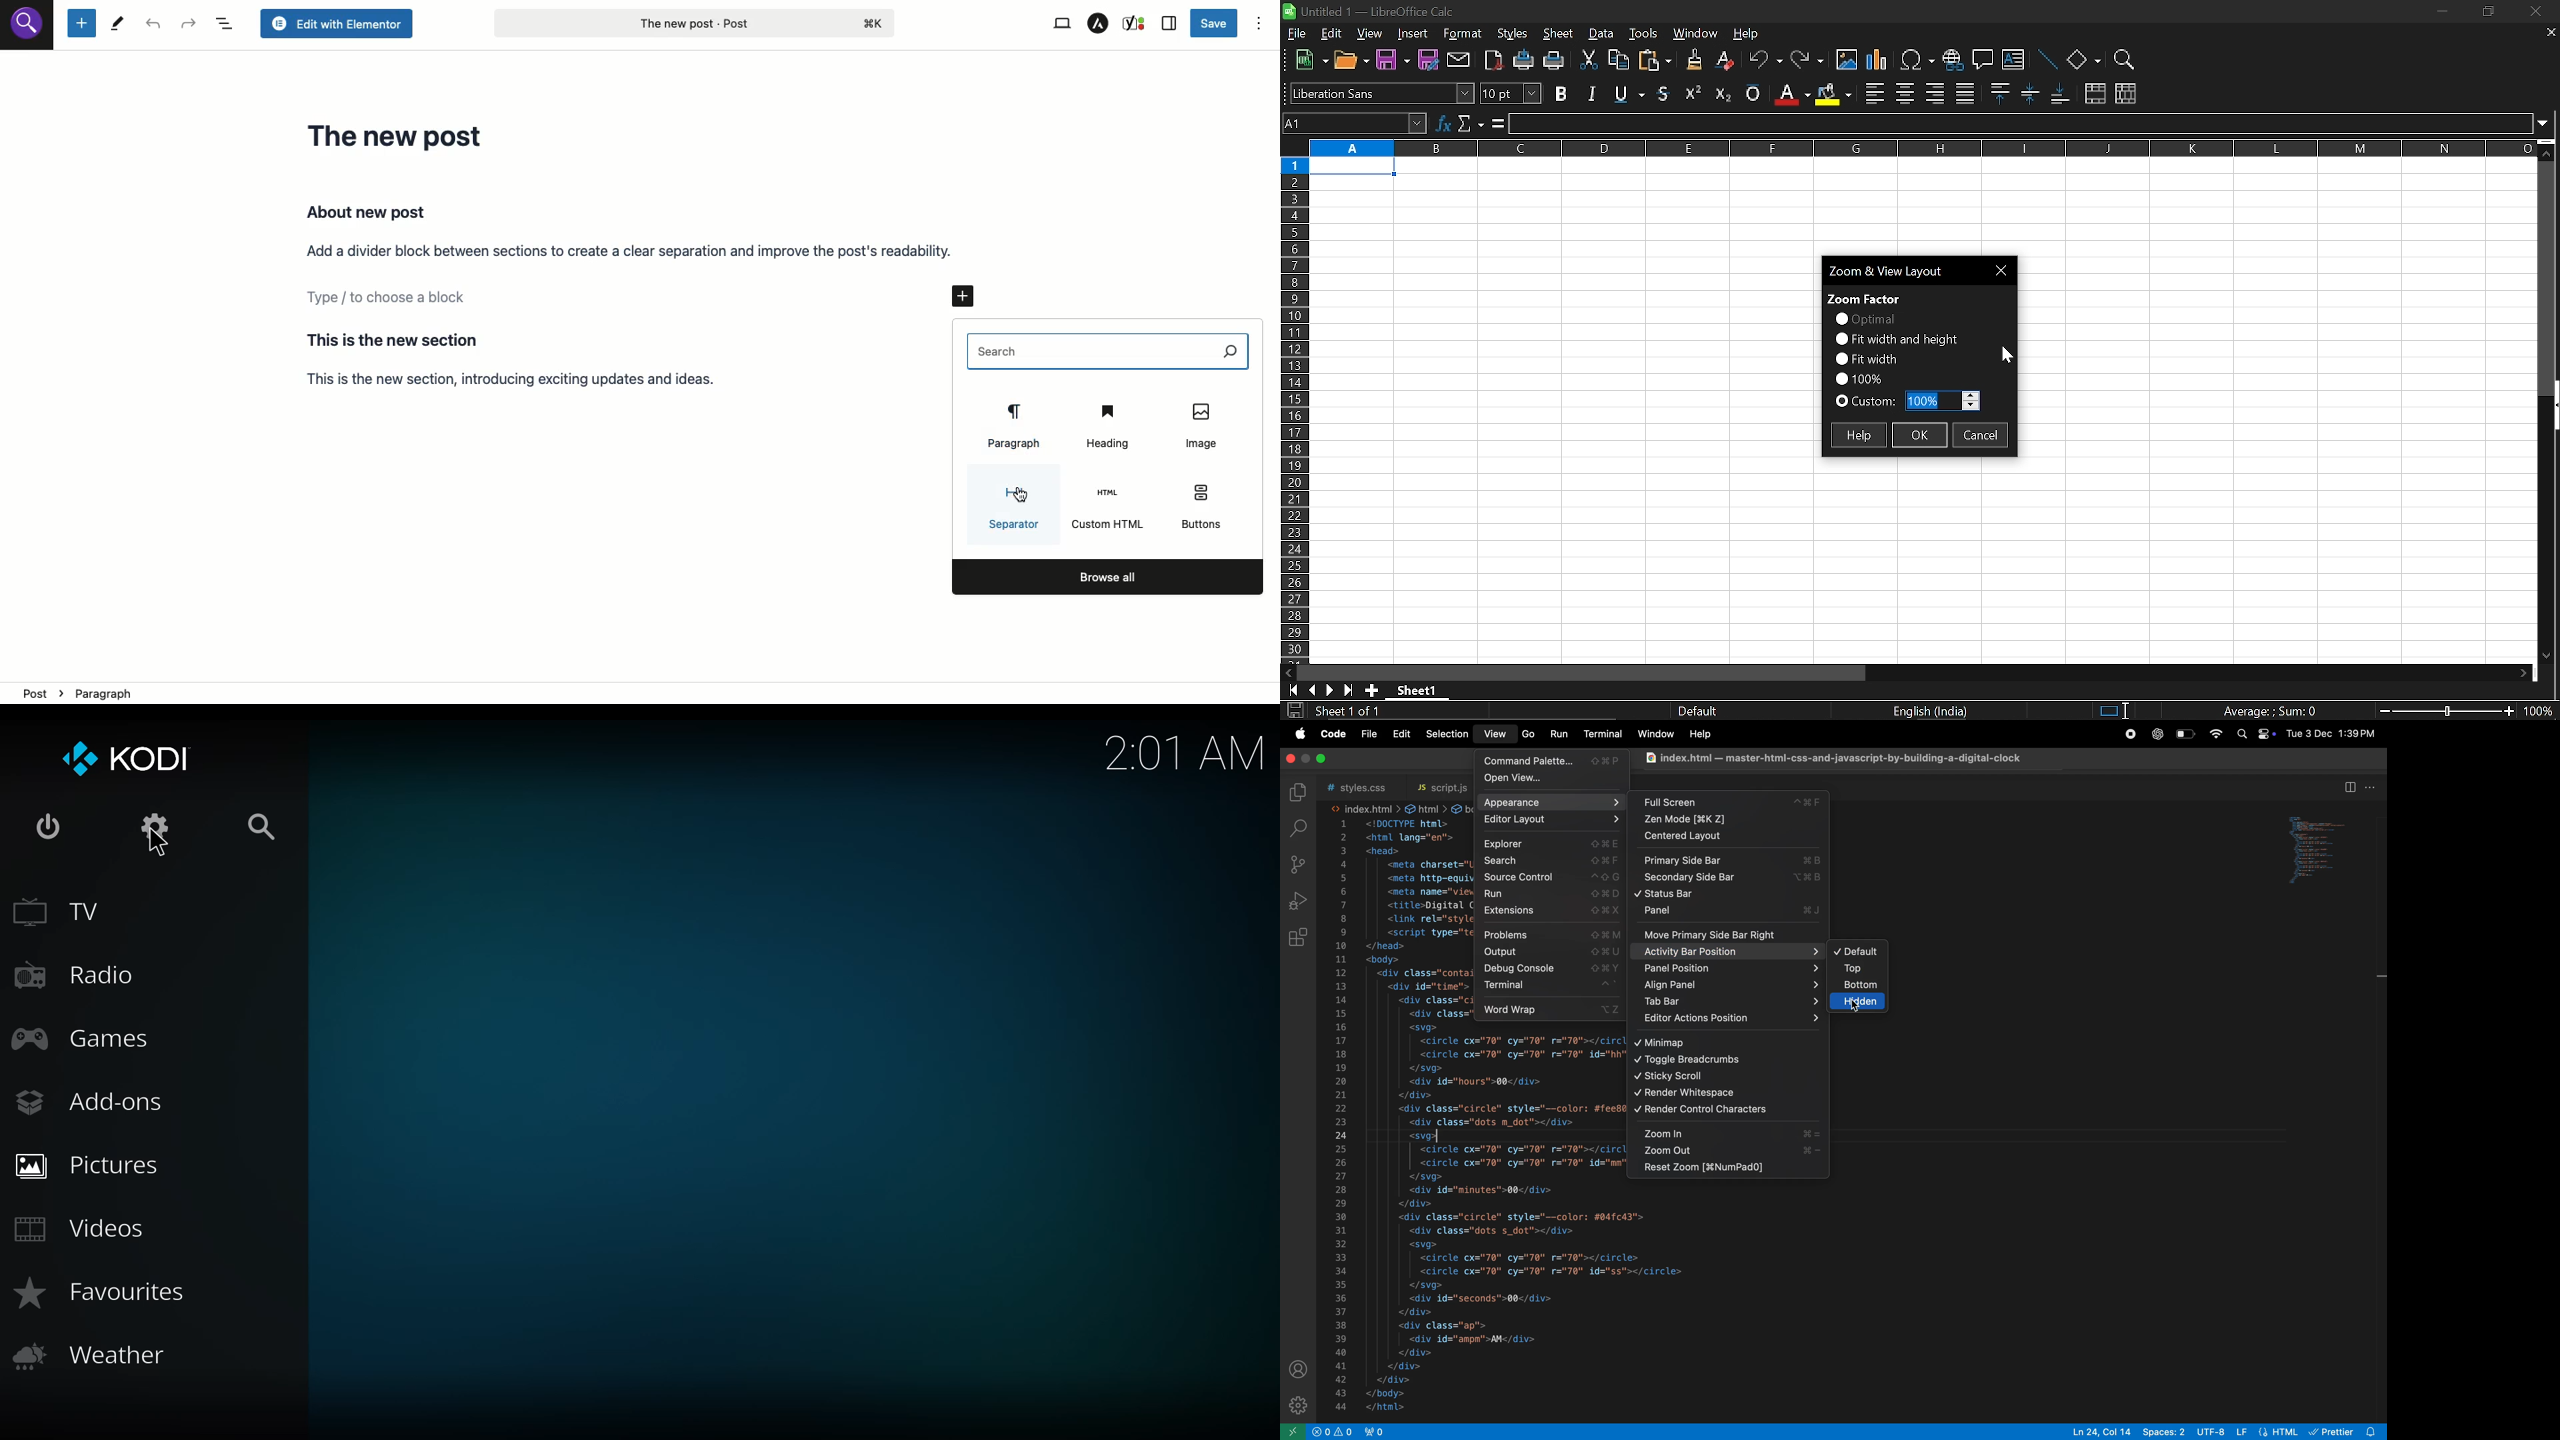 This screenshot has width=2576, height=1456. I want to click on panek, so click(1732, 911).